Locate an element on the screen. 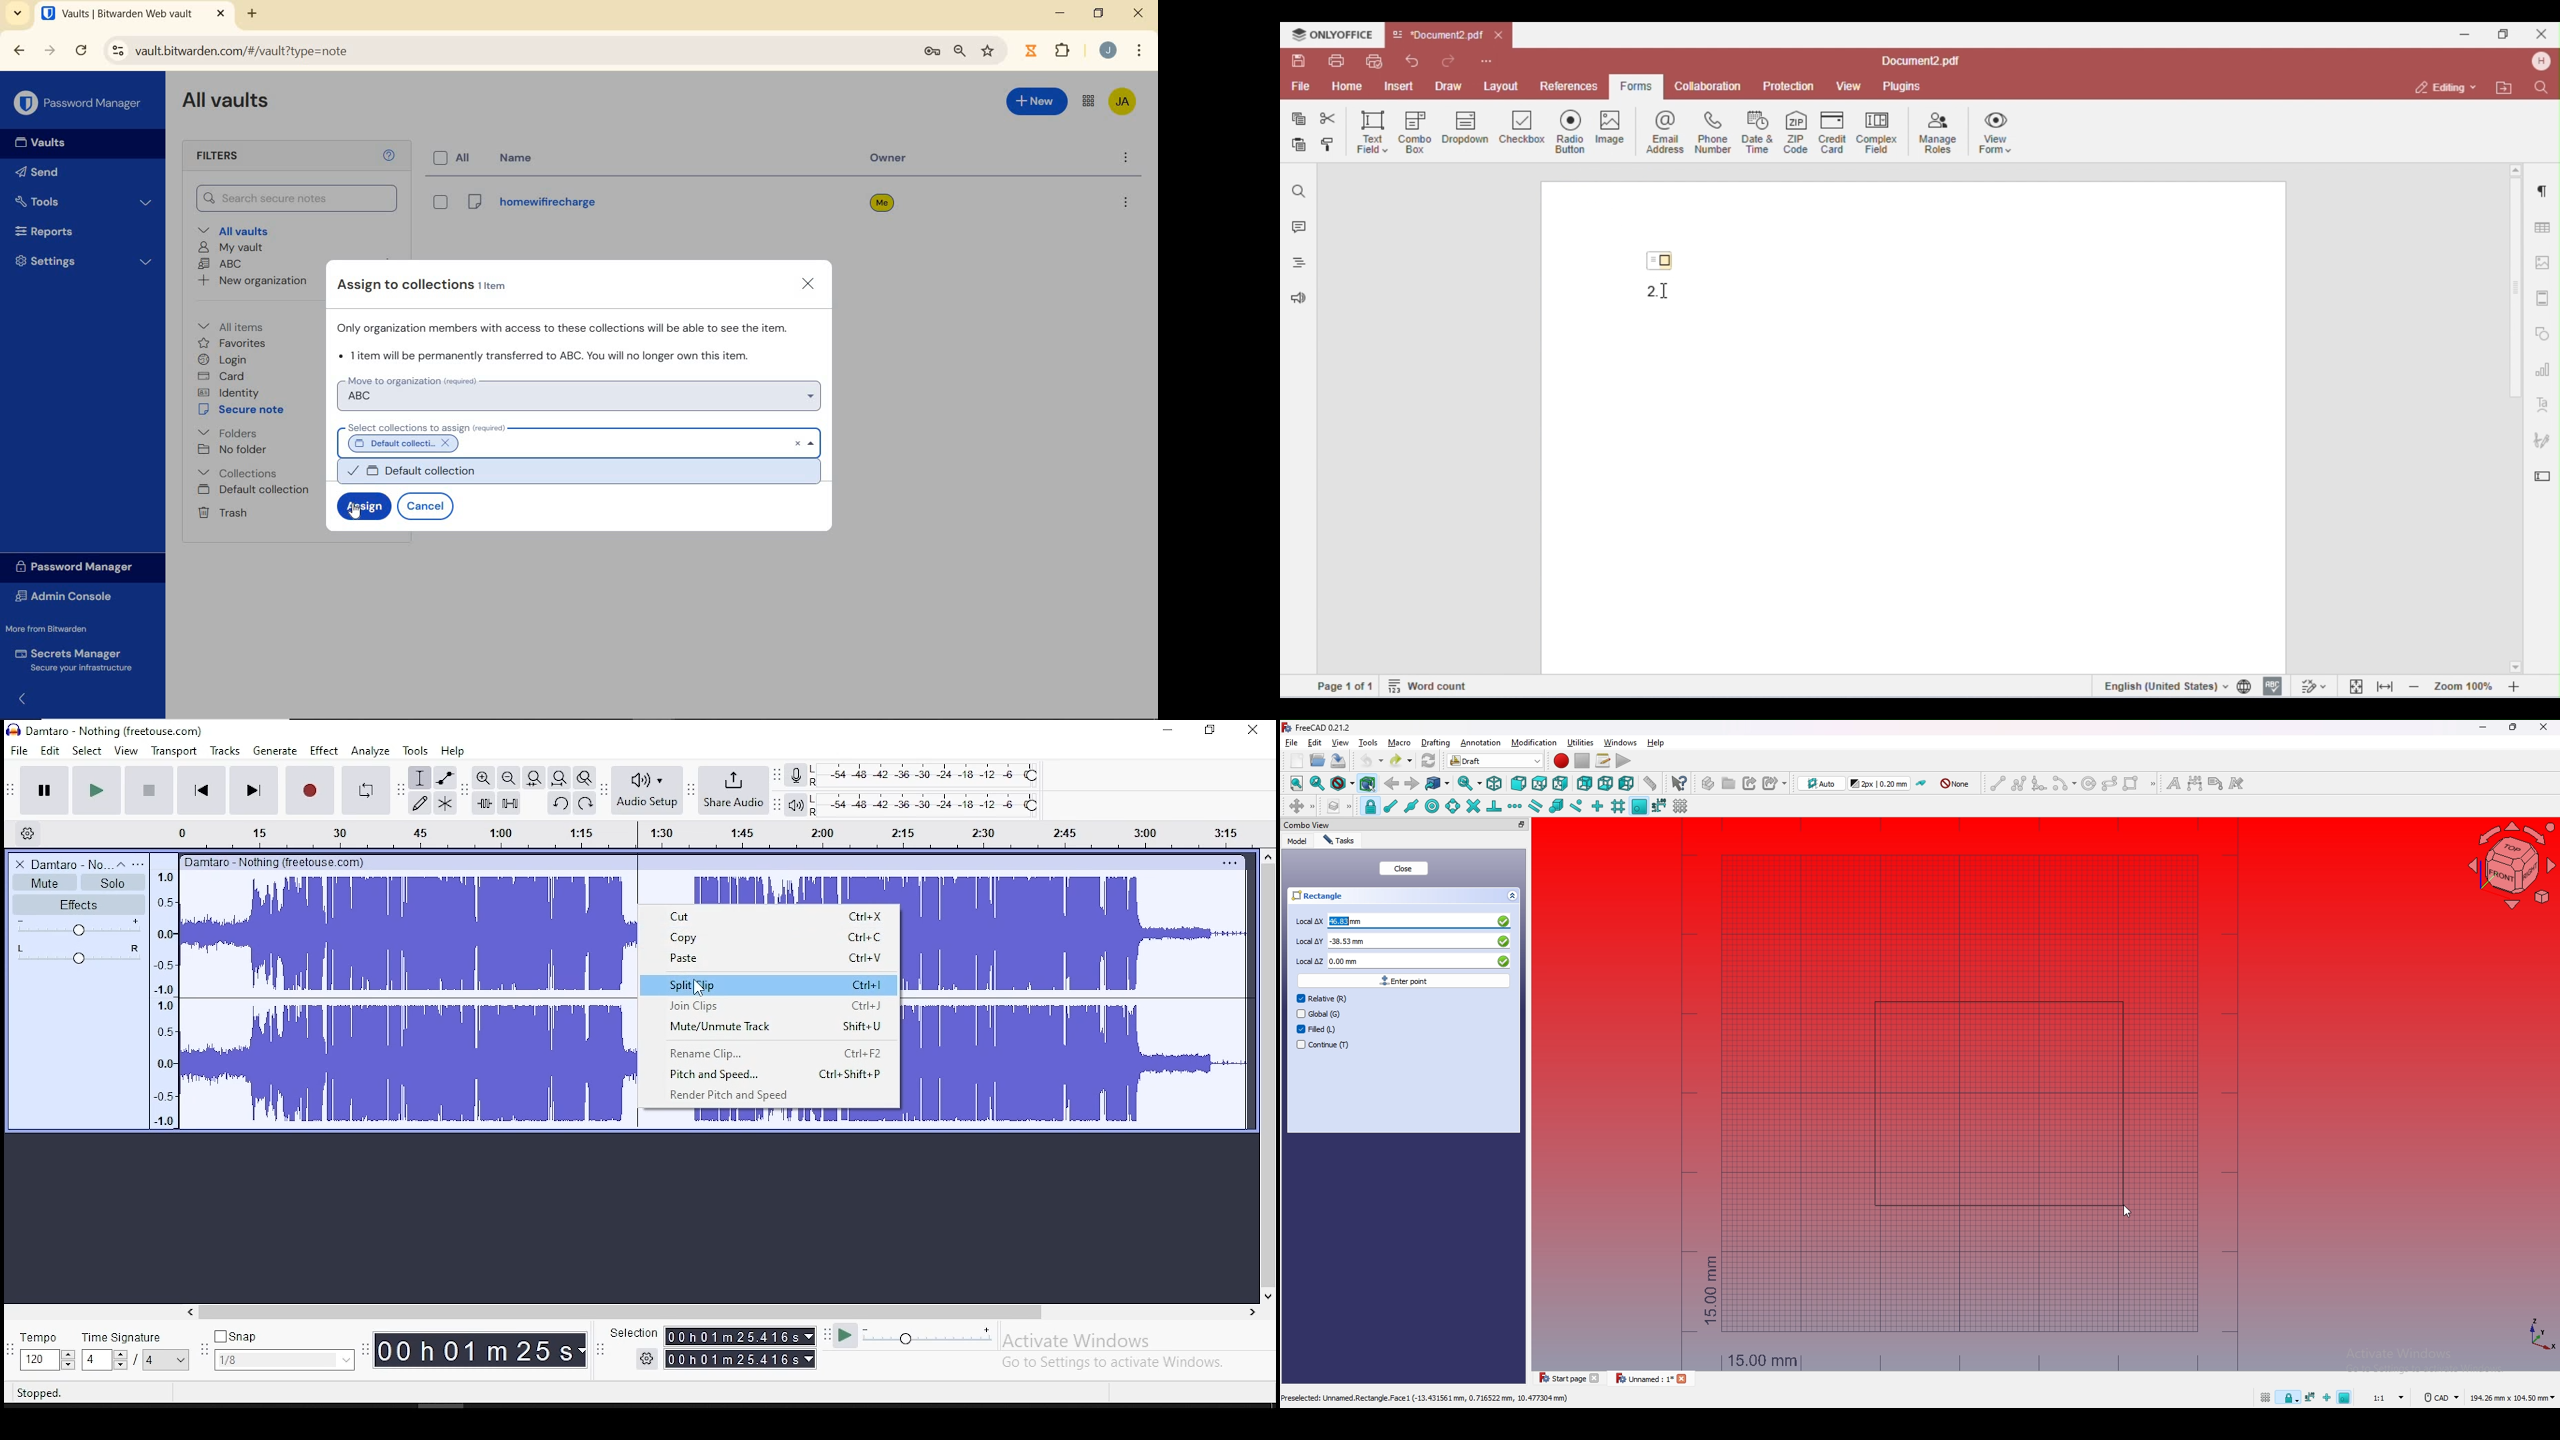 This screenshot has width=2576, height=1456. customize Google chrome is located at coordinates (1140, 50).